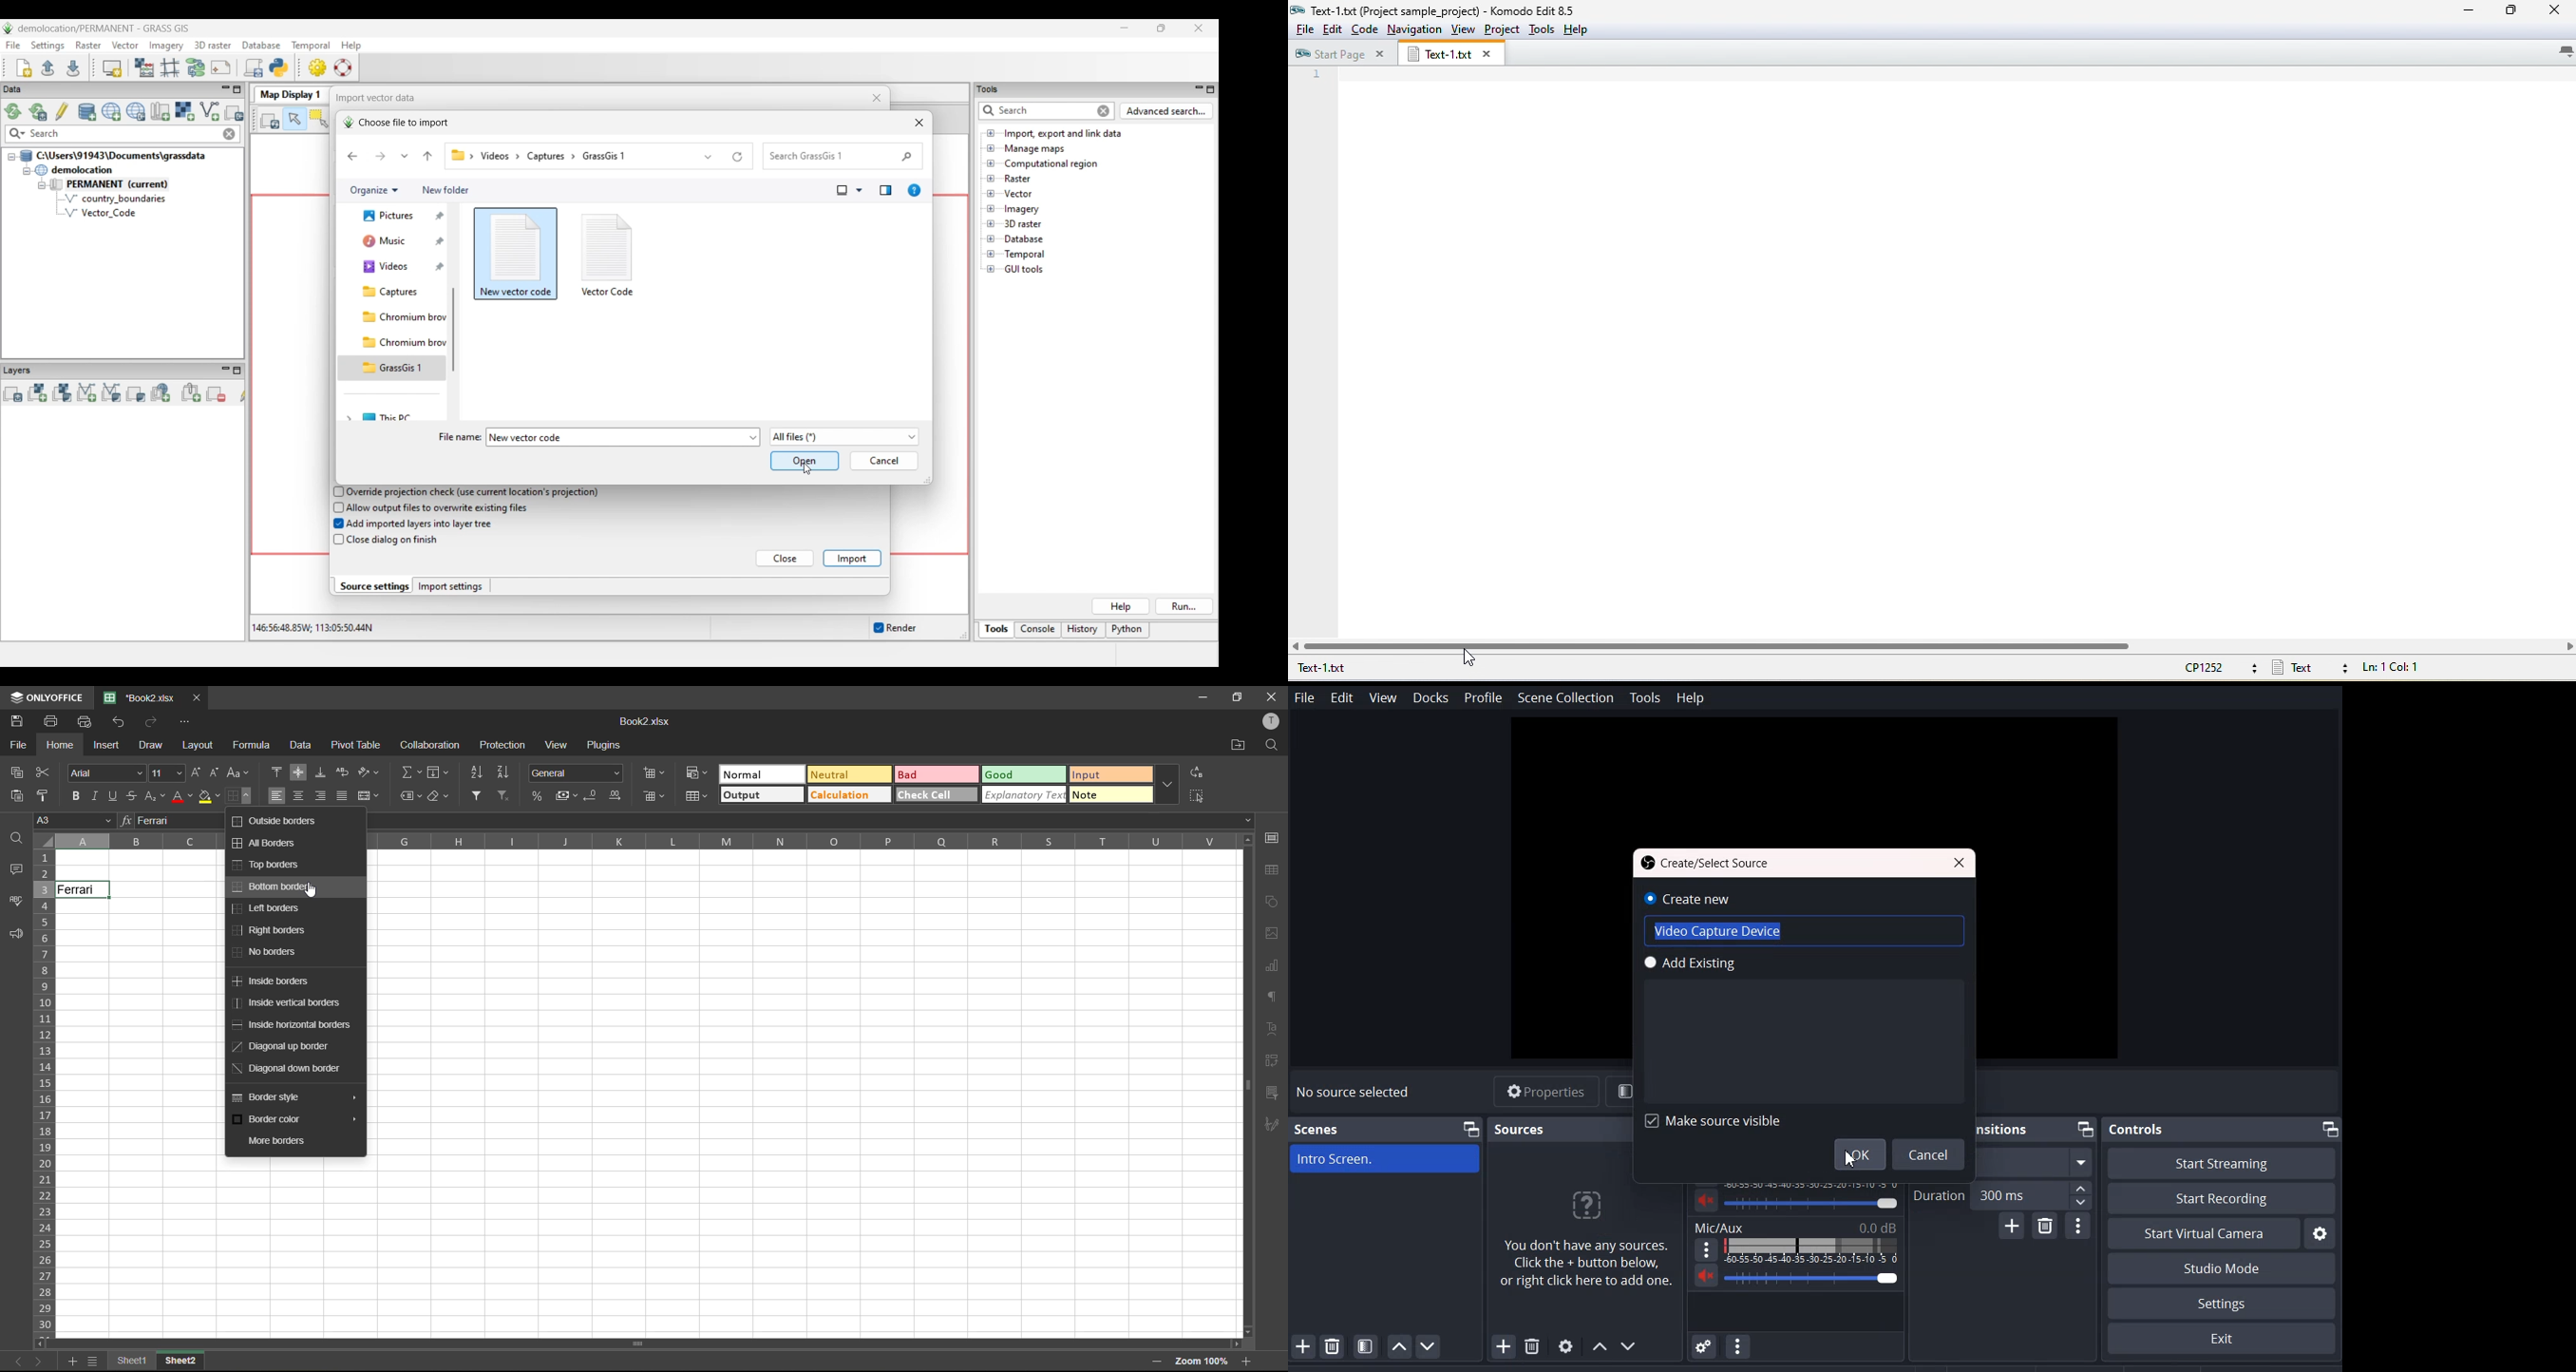  Describe the element at coordinates (2203, 1234) in the screenshot. I see `Start Virtual camera` at that location.